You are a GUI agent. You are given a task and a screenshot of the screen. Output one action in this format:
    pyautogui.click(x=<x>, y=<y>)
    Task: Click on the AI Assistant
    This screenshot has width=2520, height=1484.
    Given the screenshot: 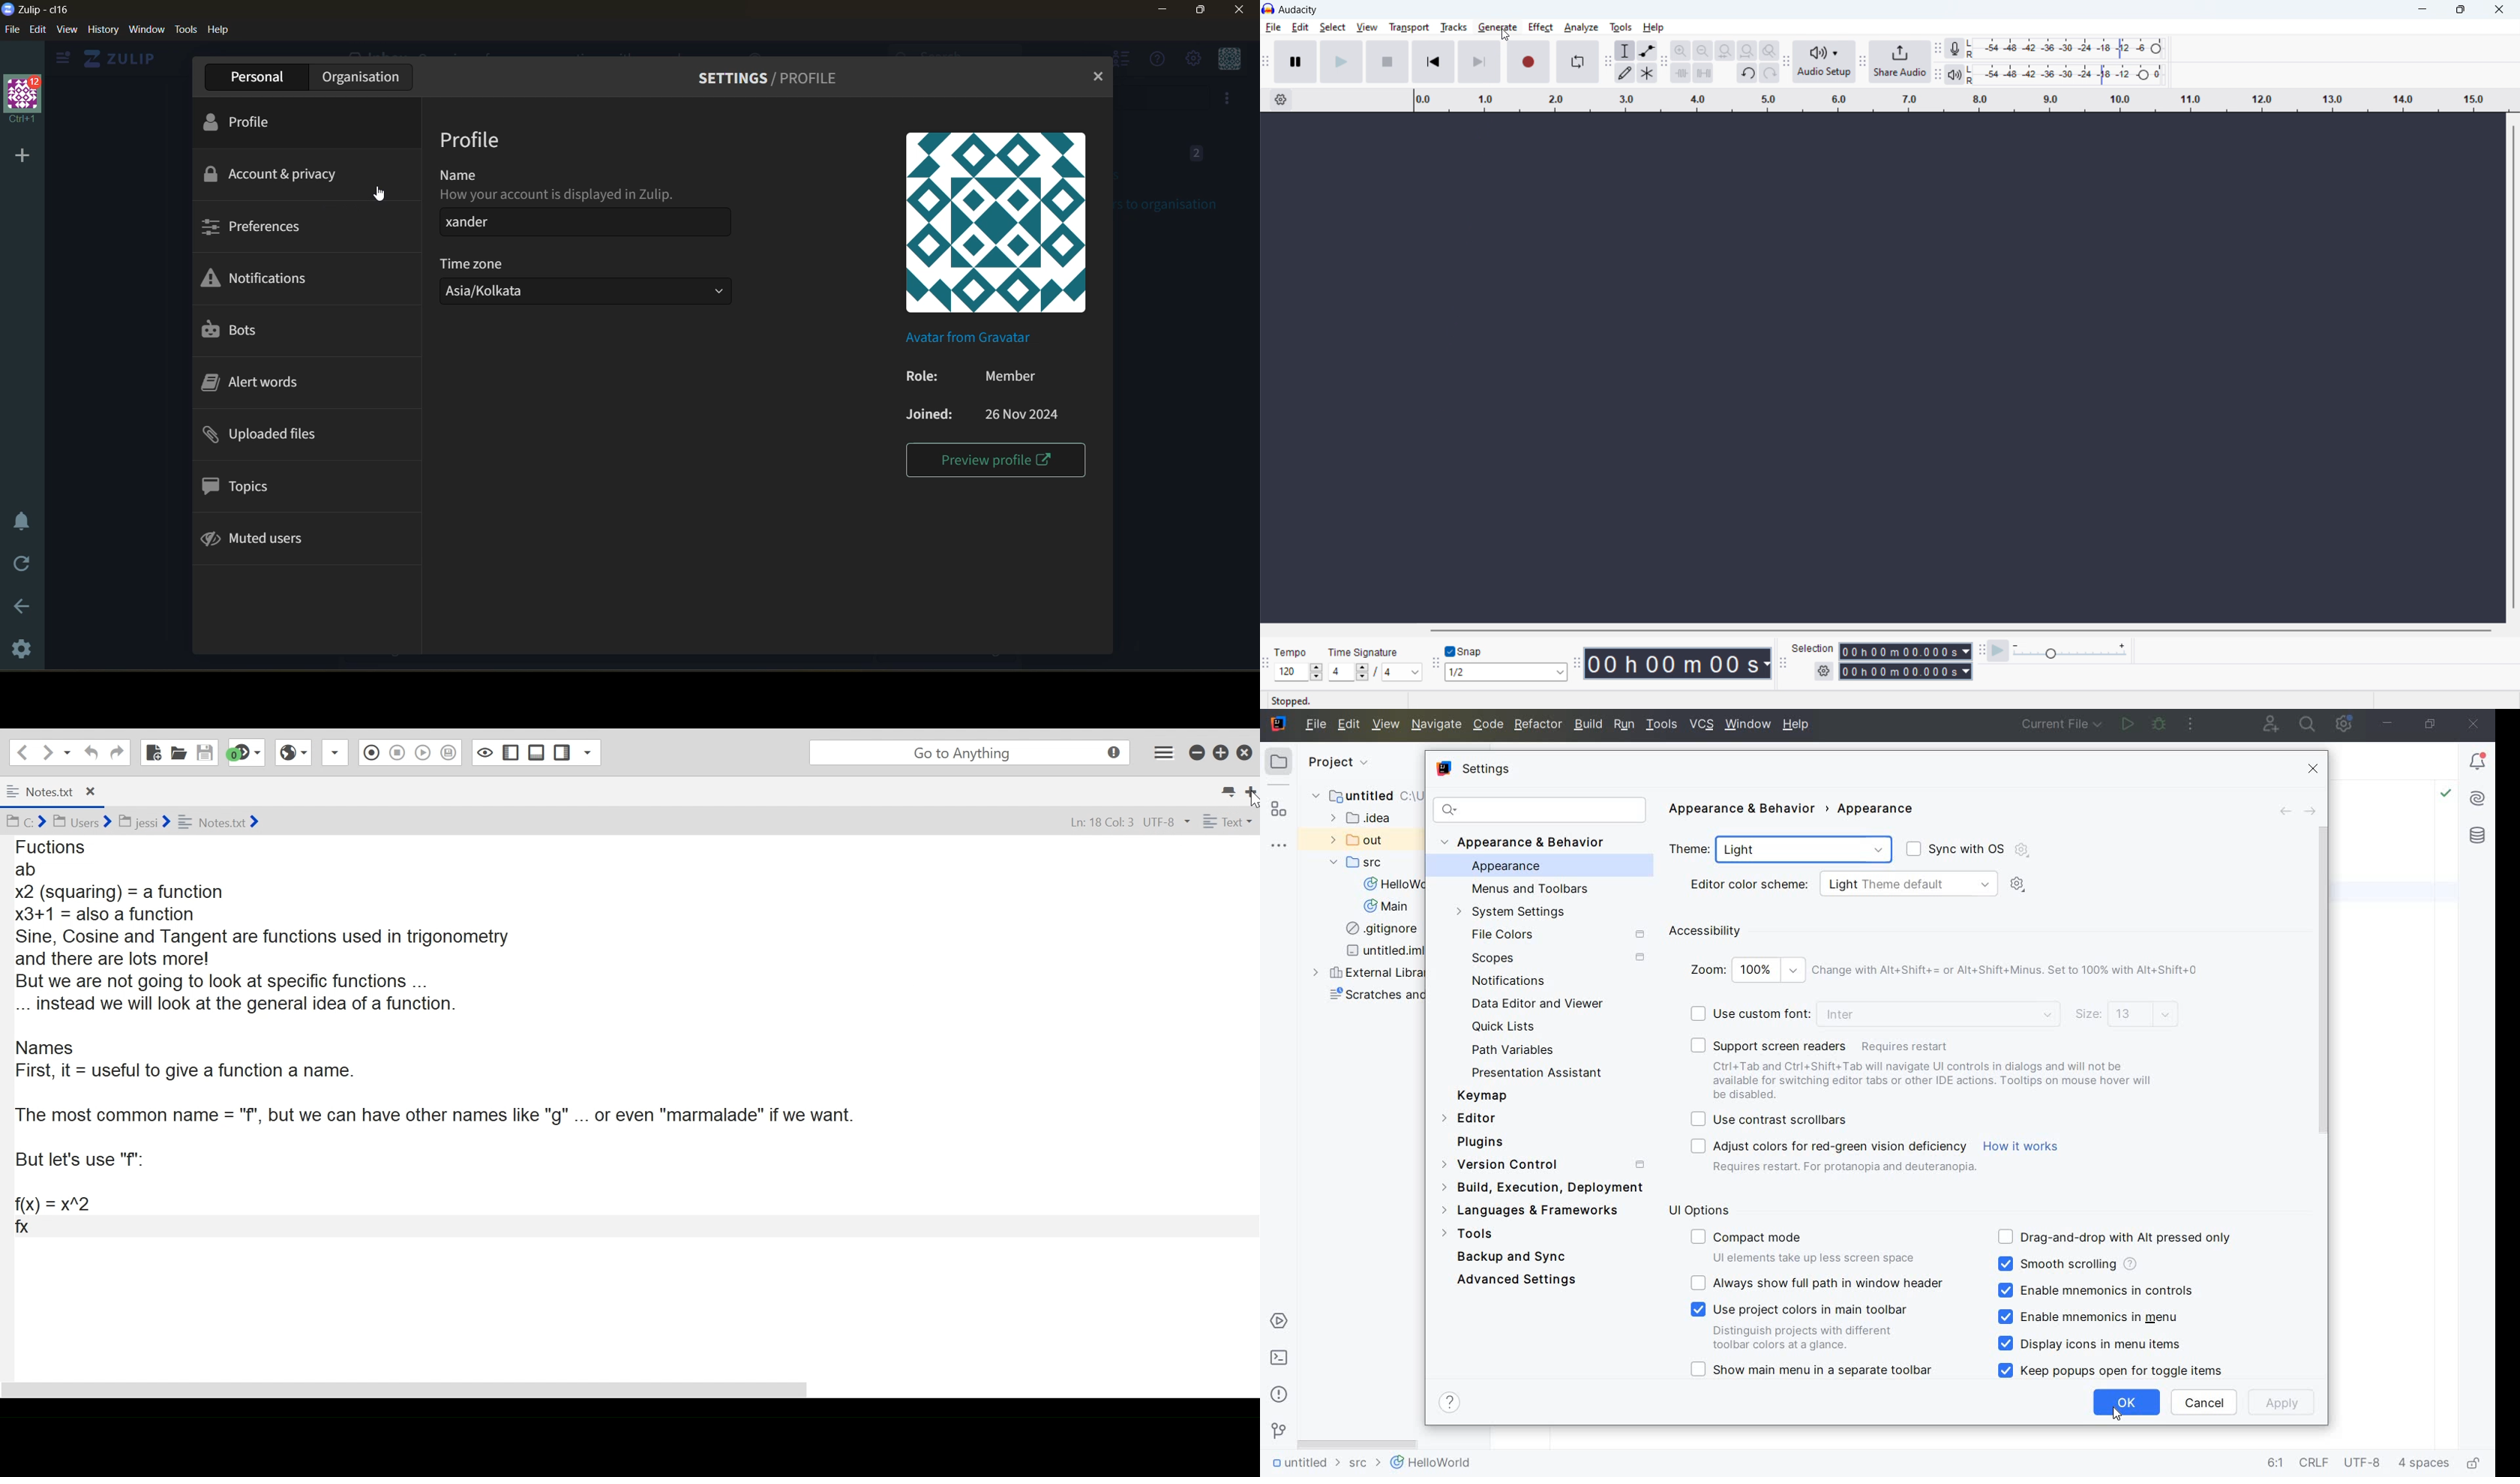 What is the action you would take?
    pyautogui.click(x=2477, y=799)
    